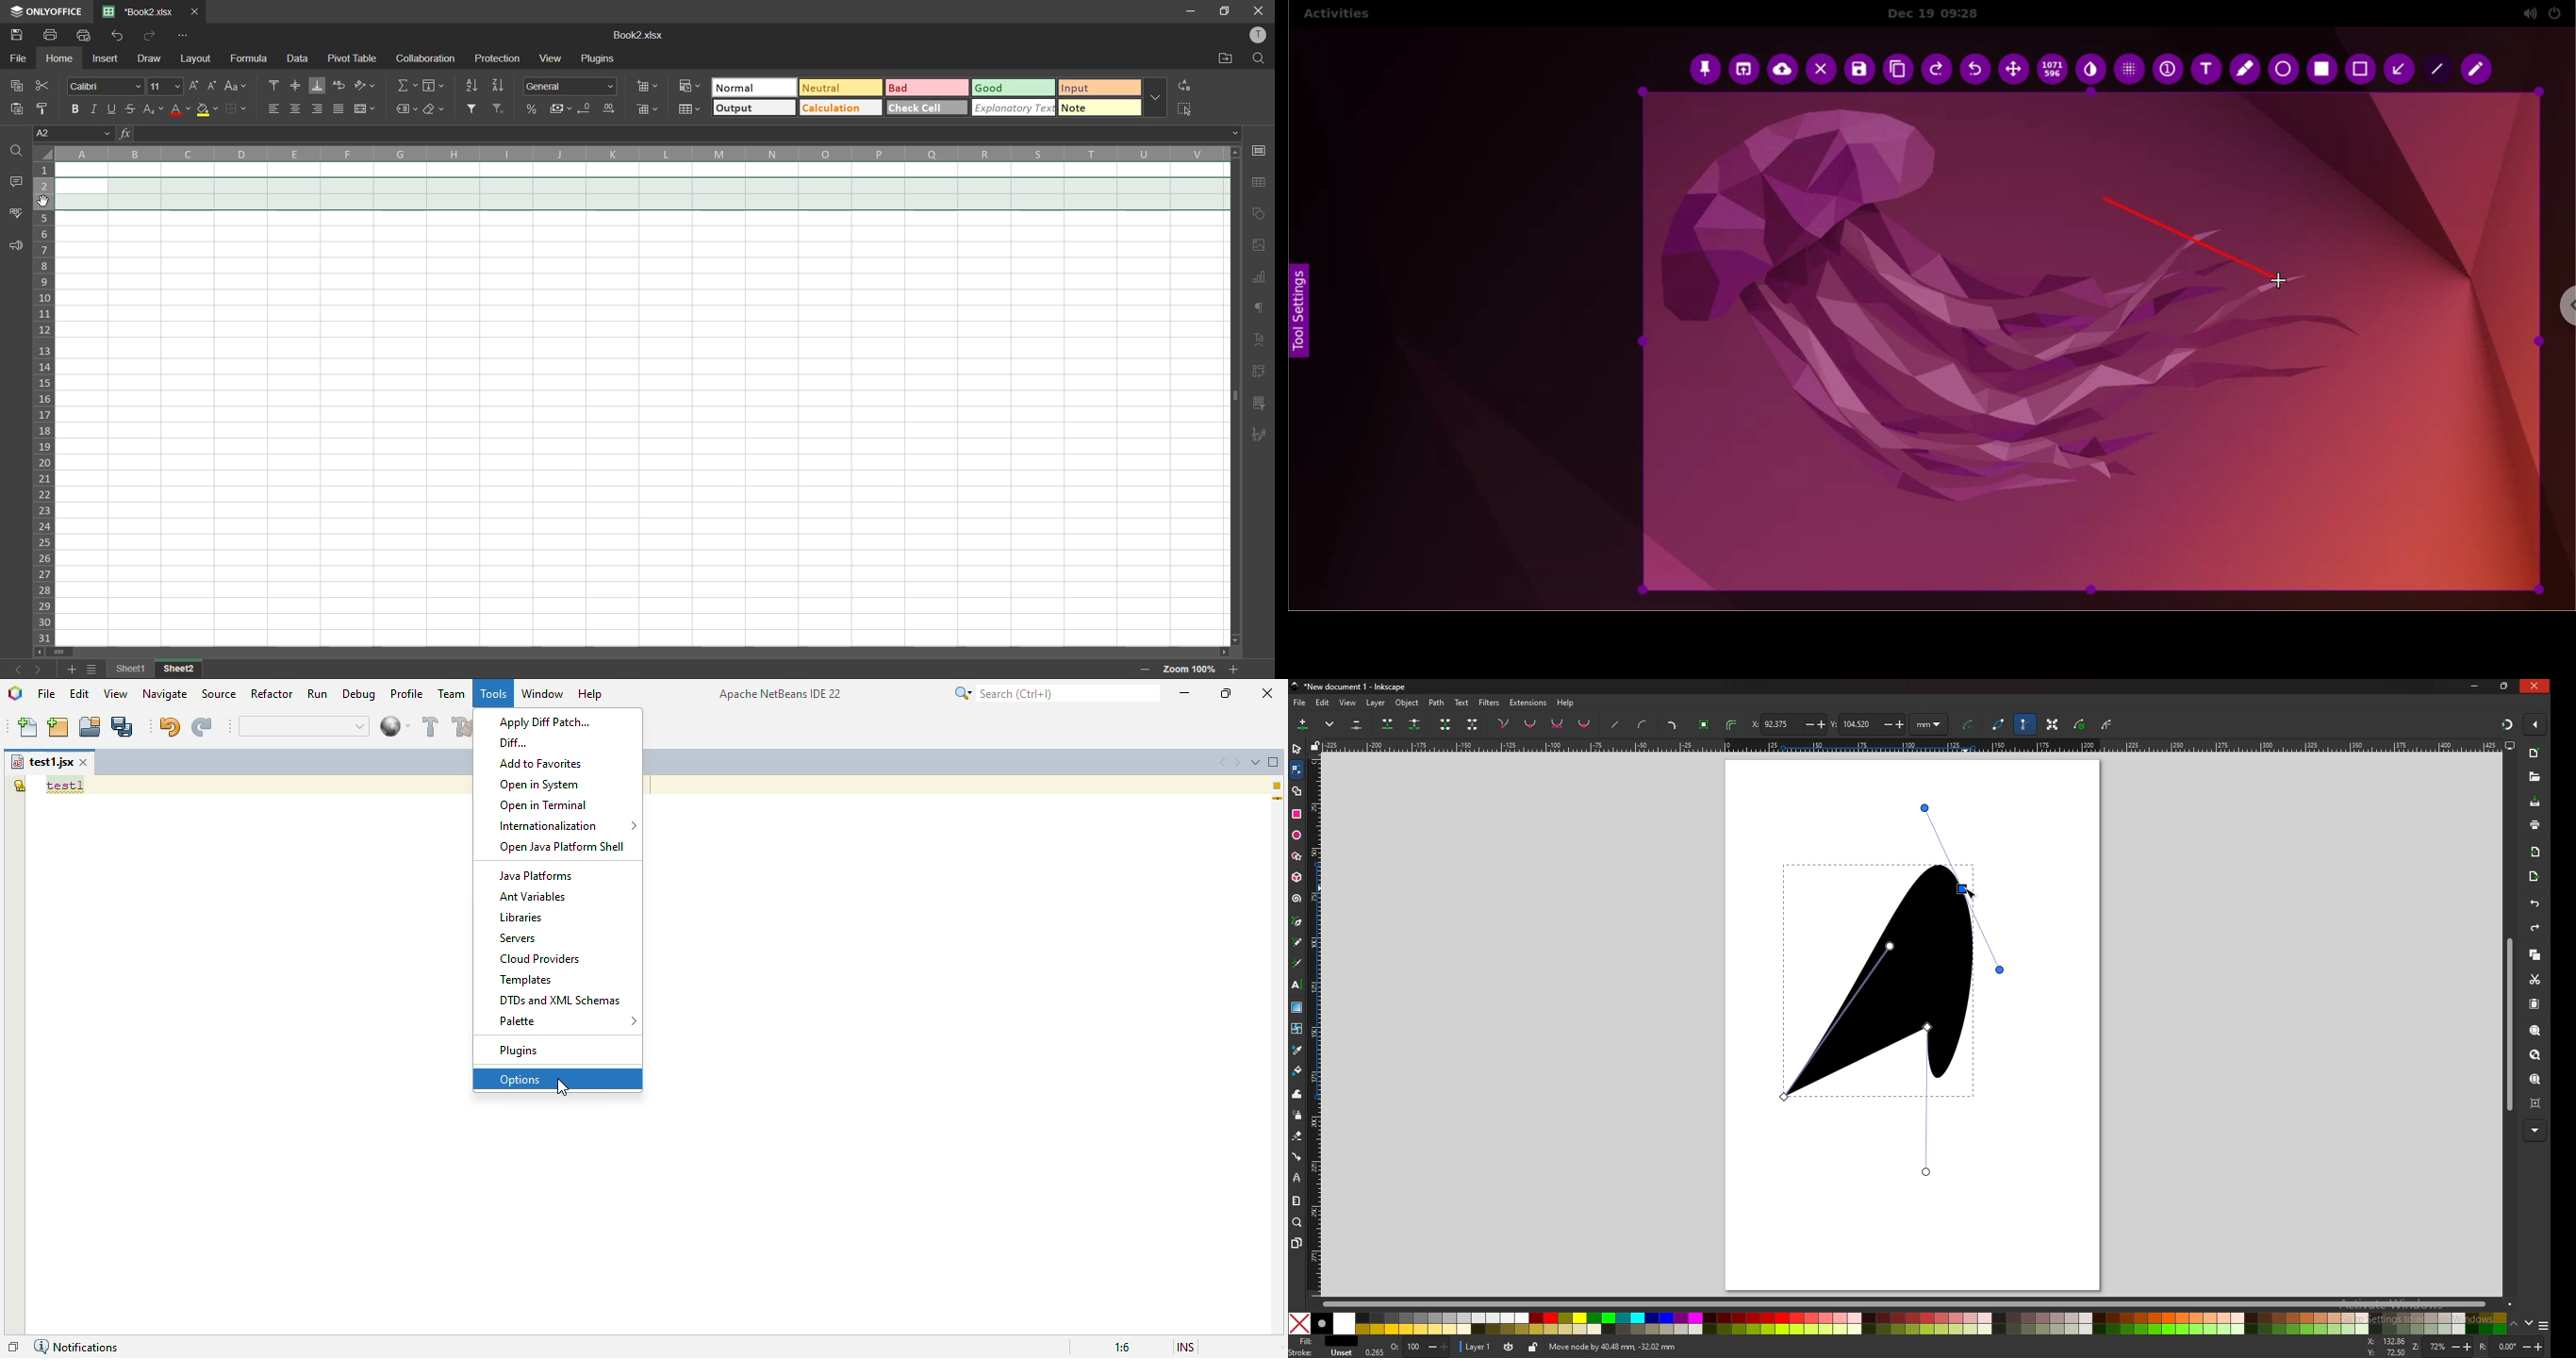 This screenshot has width=2576, height=1372. Describe the element at coordinates (74, 134) in the screenshot. I see `cell address` at that location.